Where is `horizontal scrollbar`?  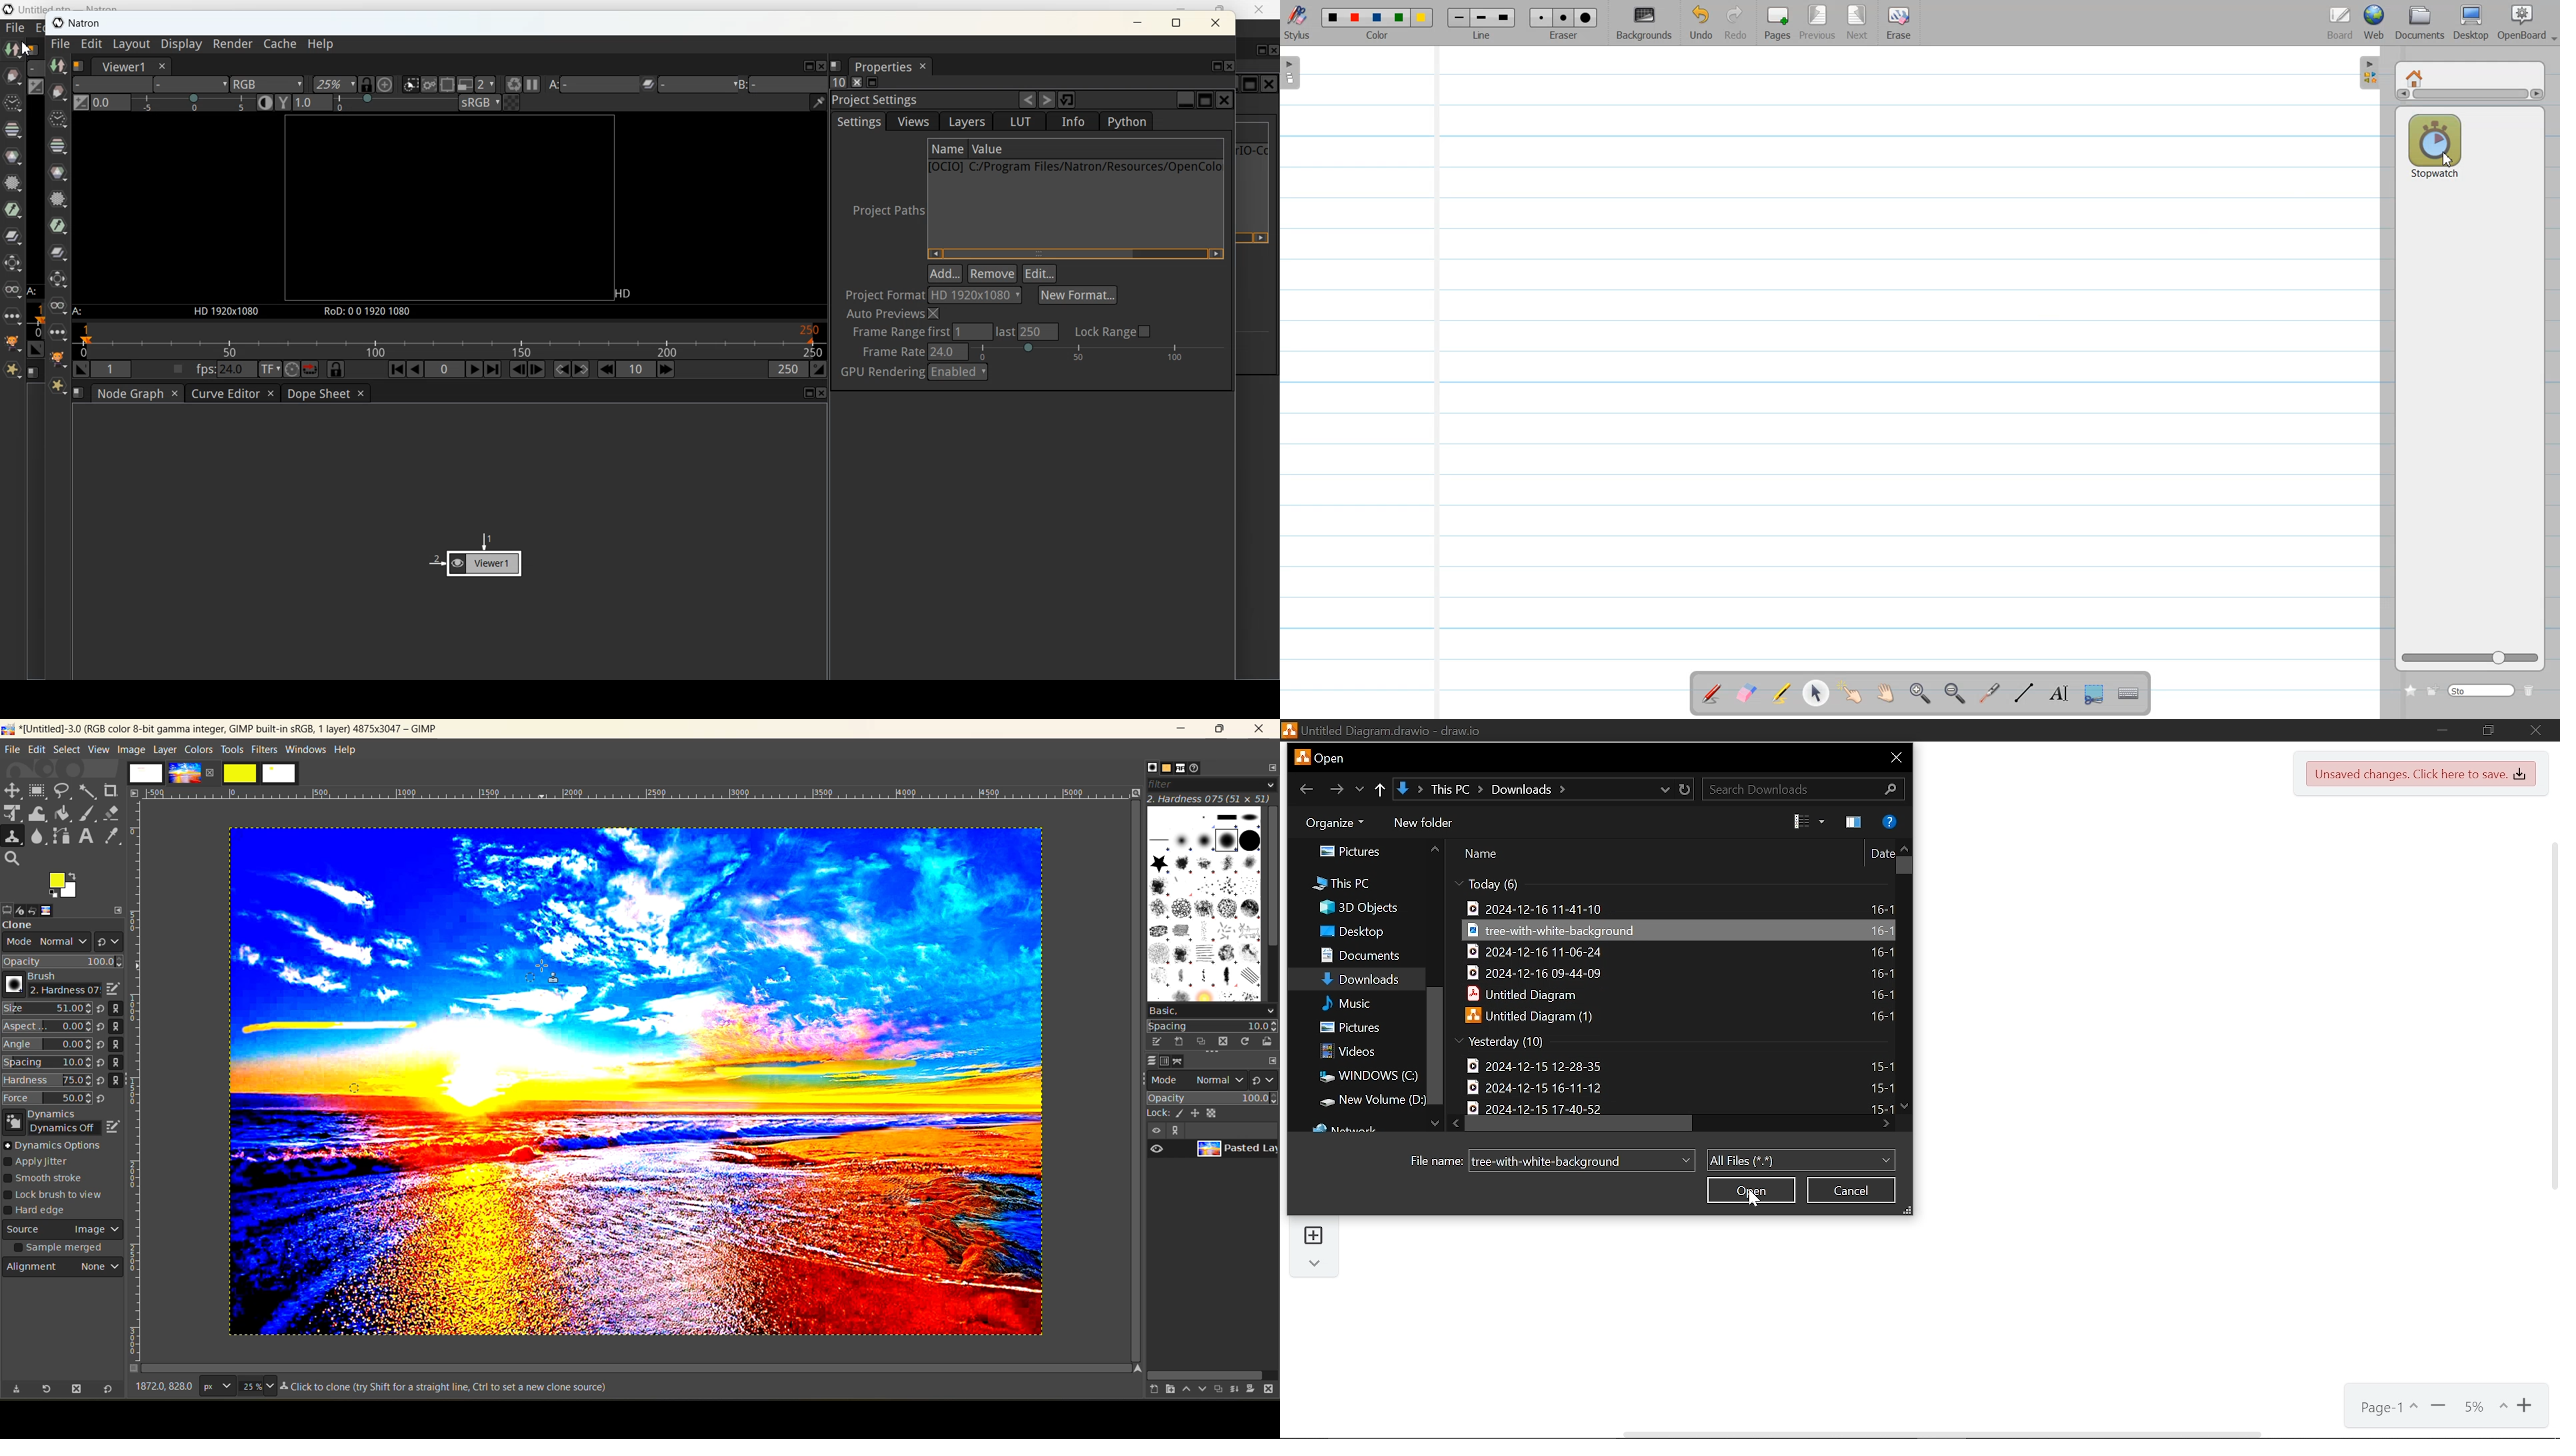
horizontal scrollbar is located at coordinates (1940, 1434).